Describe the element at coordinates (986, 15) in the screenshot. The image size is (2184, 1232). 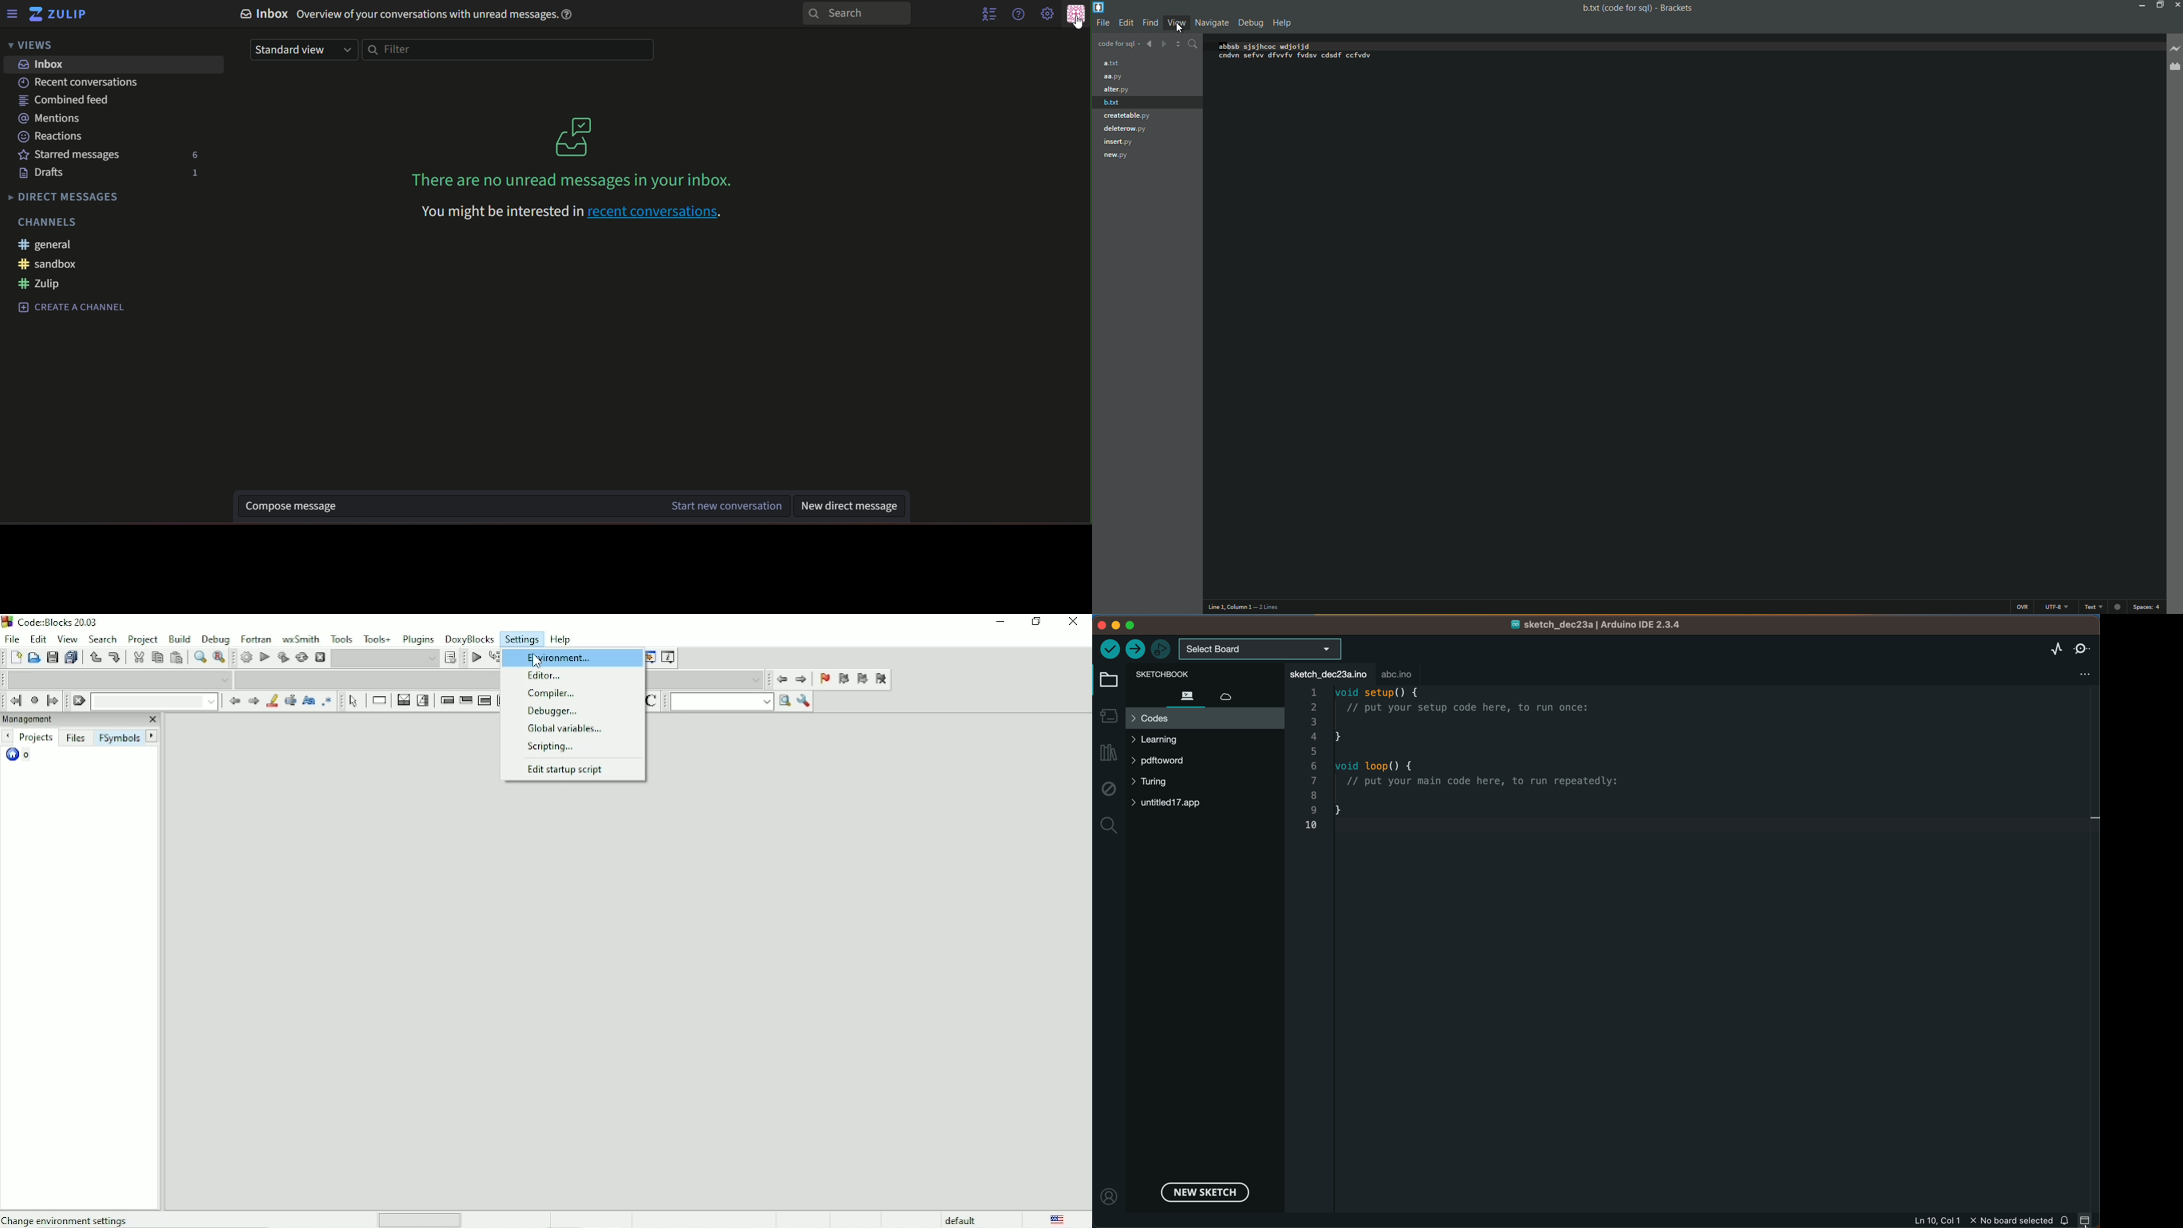
I see `hide menu` at that location.